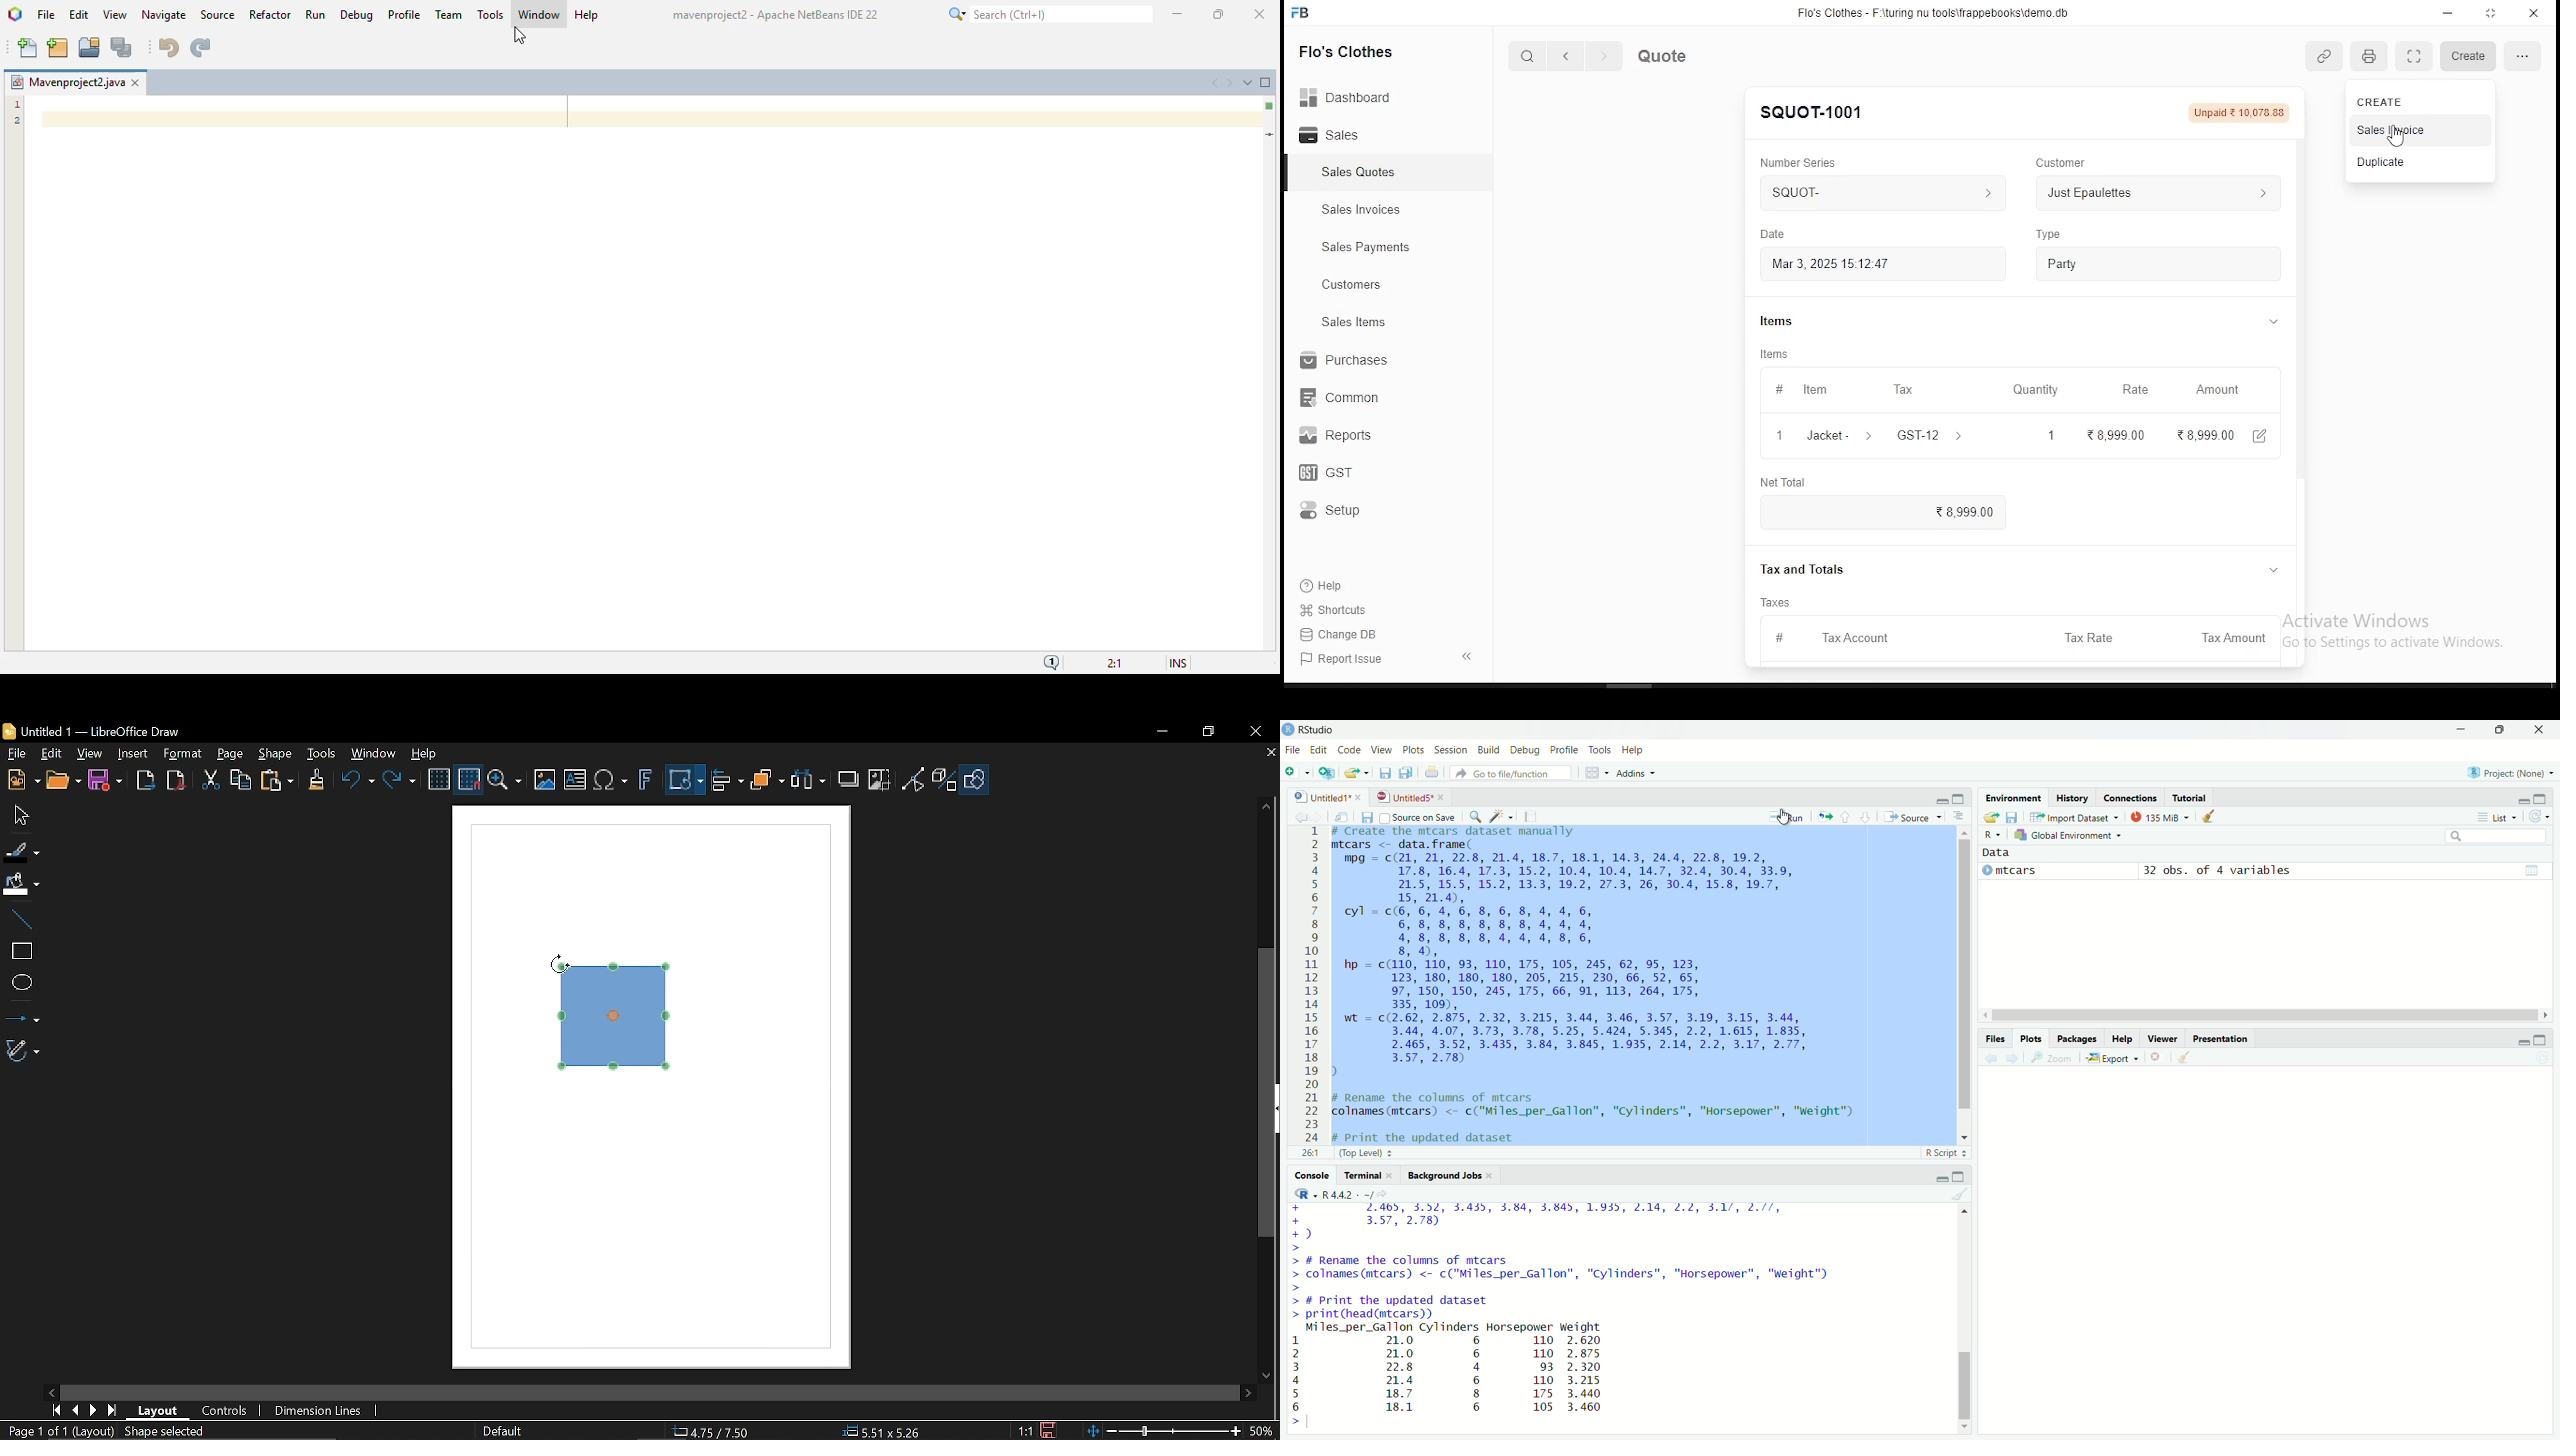 The image size is (2576, 1456). I want to click on Insert equation, so click(611, 781).